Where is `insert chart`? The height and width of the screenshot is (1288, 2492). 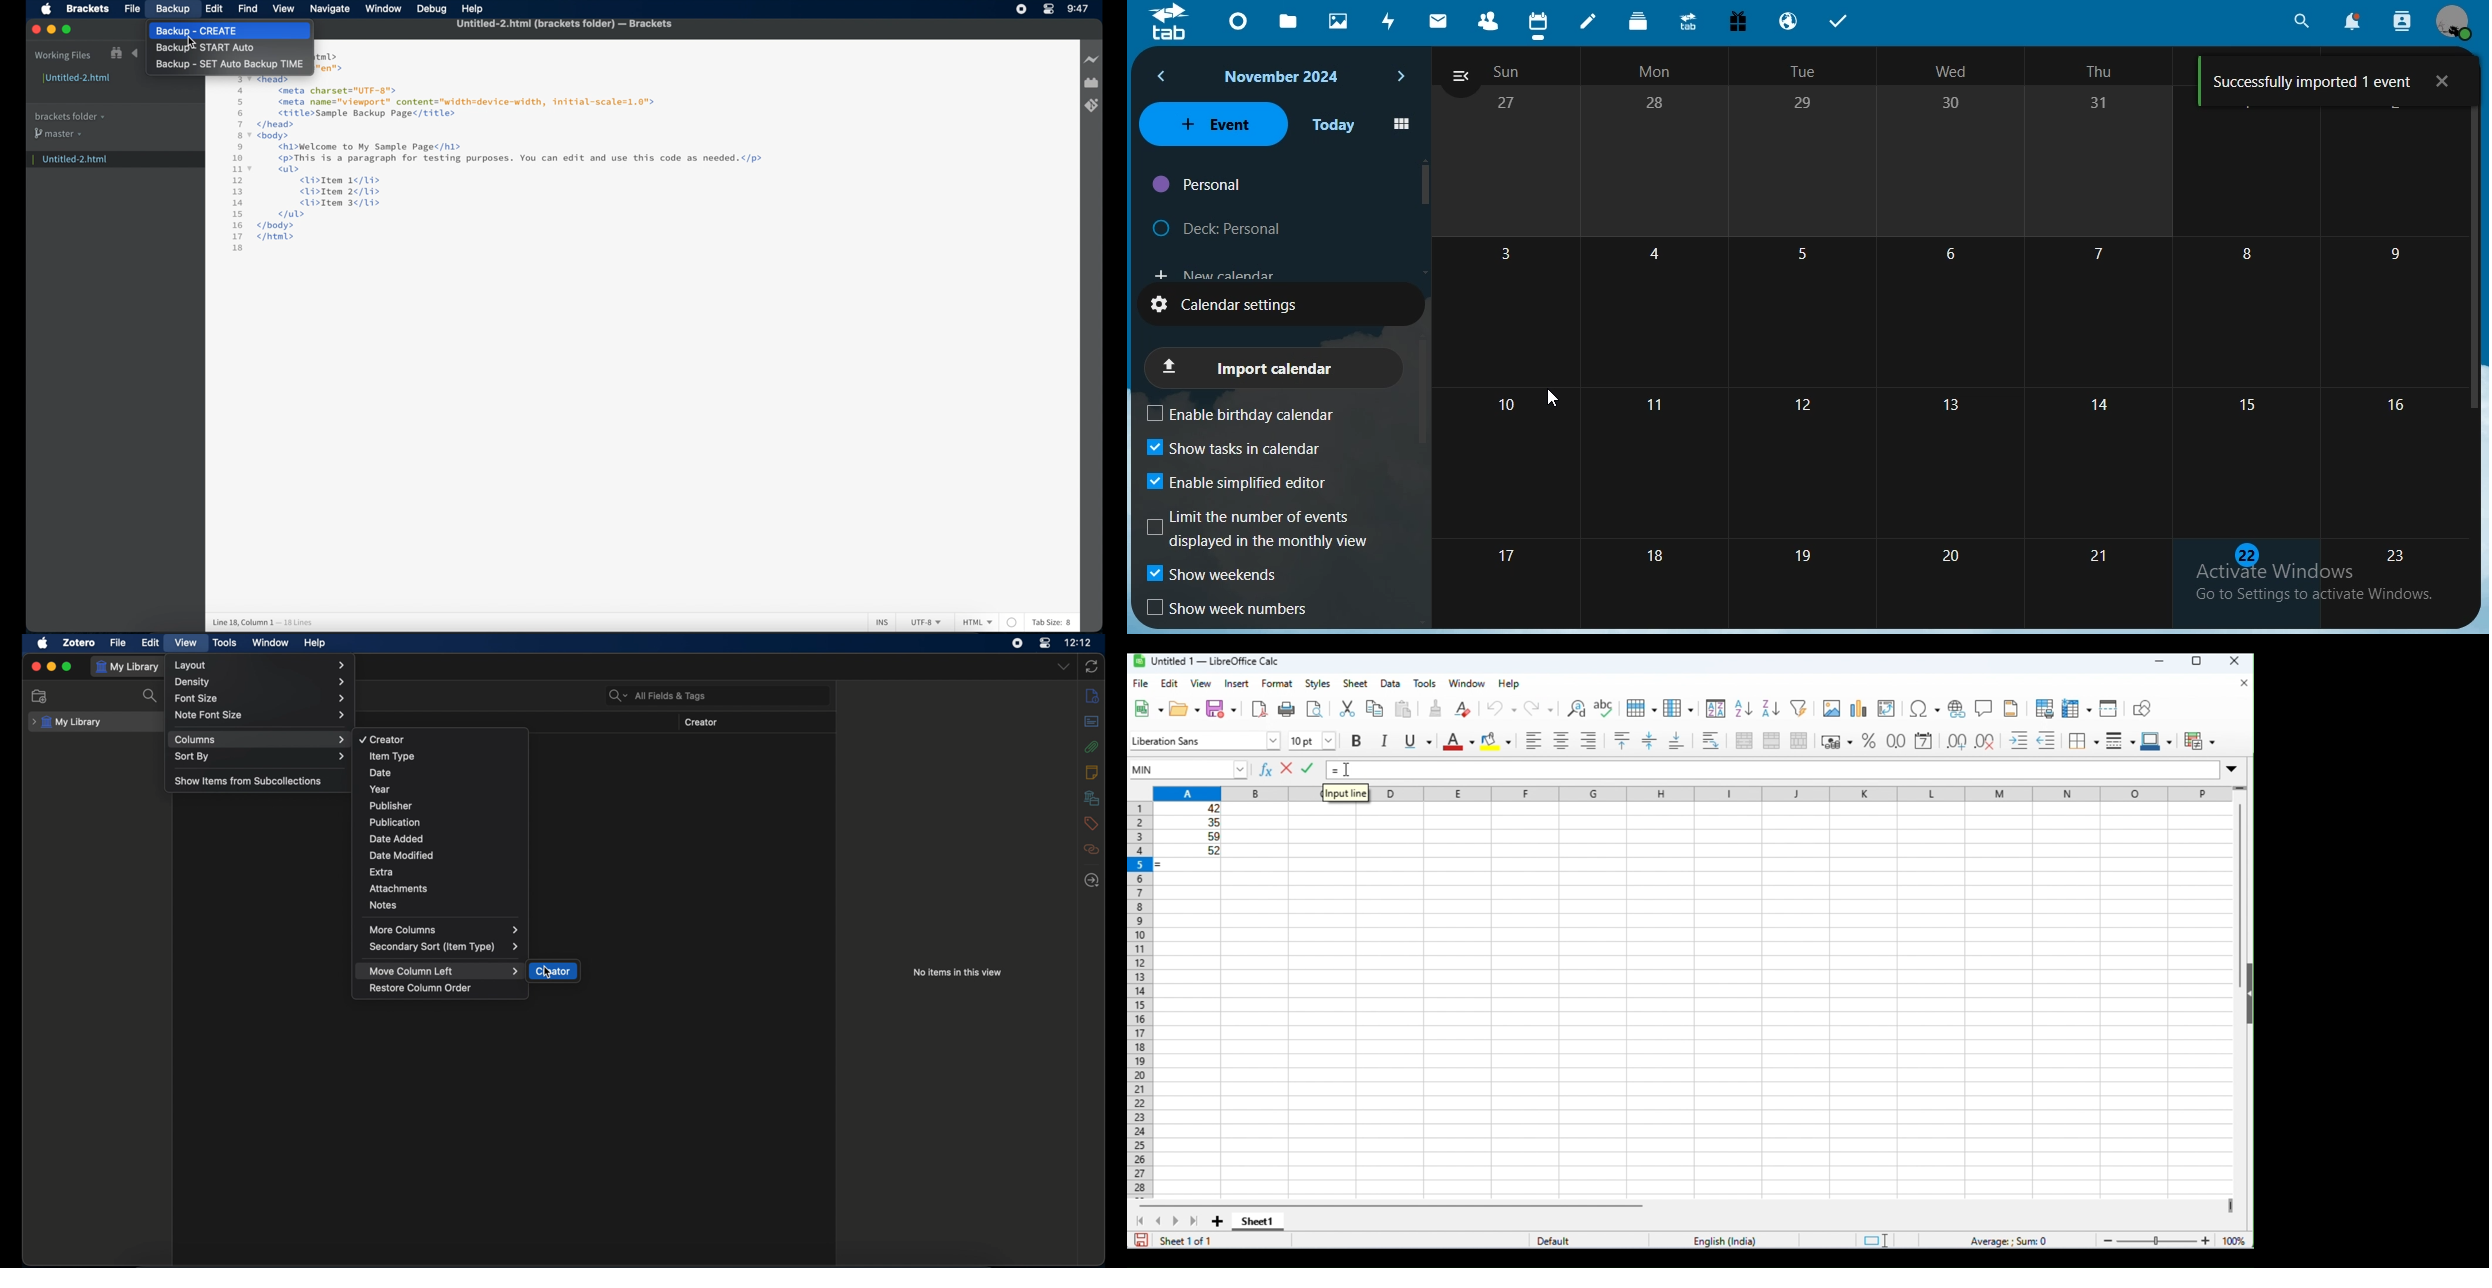
insert chart is located at coordinates (1857, 709).